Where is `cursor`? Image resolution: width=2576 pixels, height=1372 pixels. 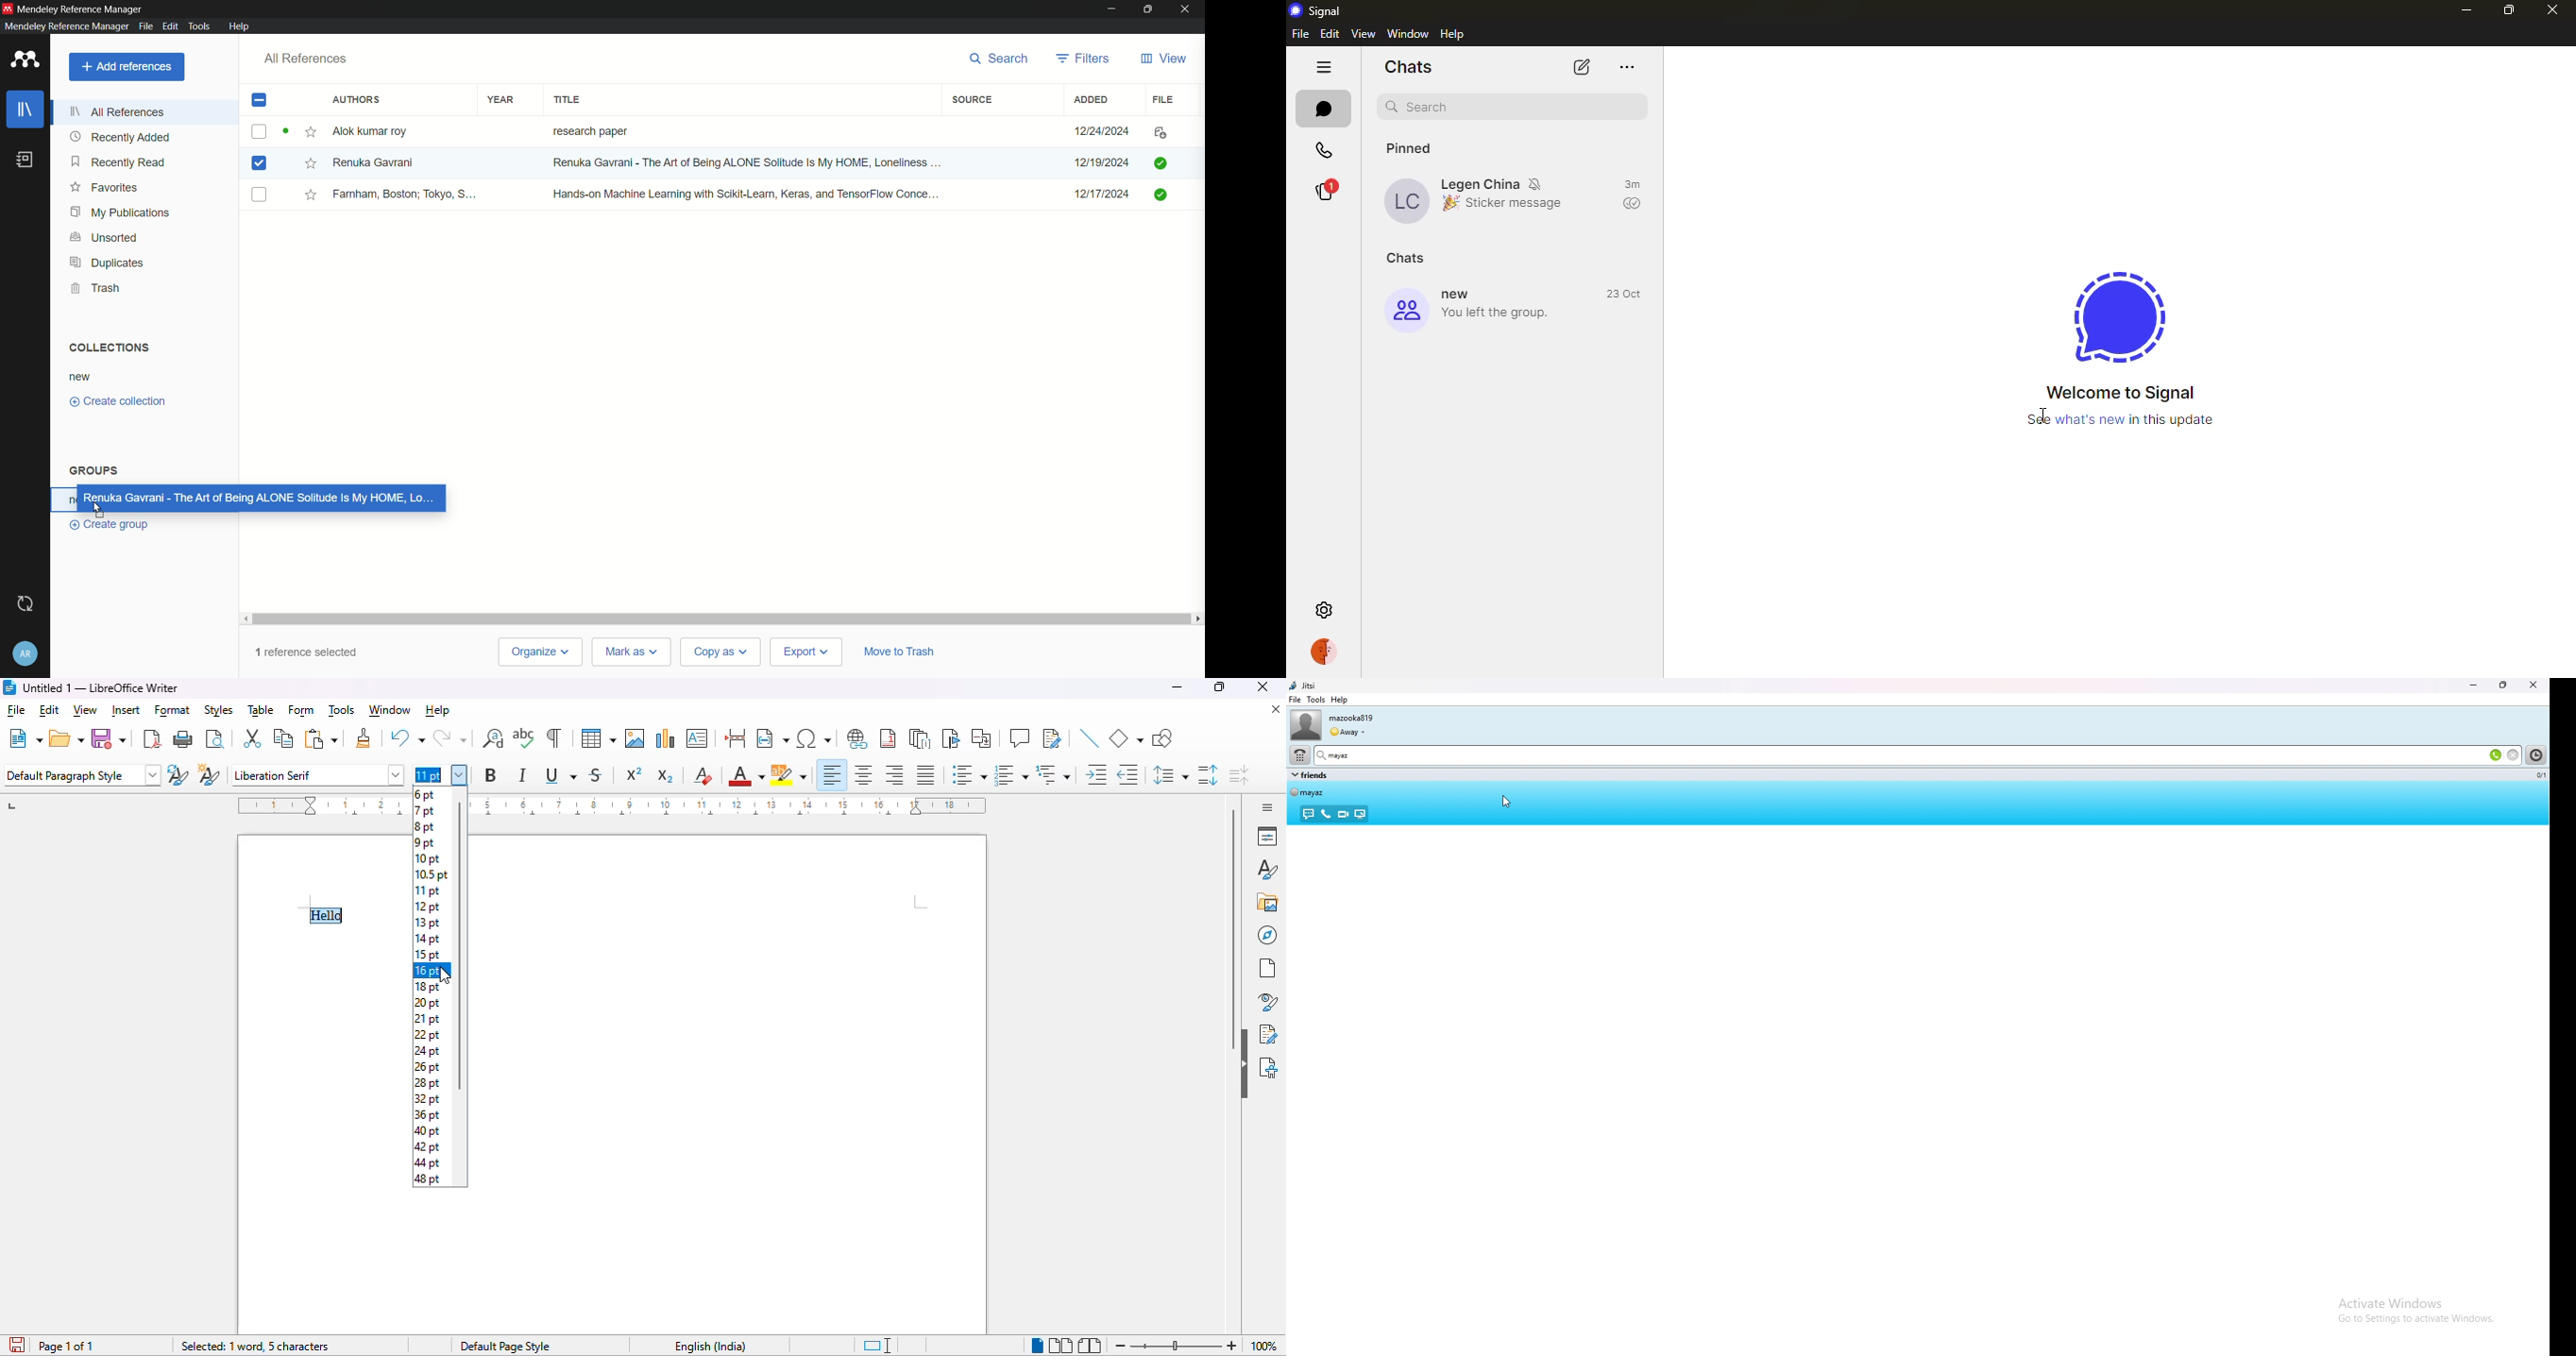
cursor is located at coordinates (2042, 414).